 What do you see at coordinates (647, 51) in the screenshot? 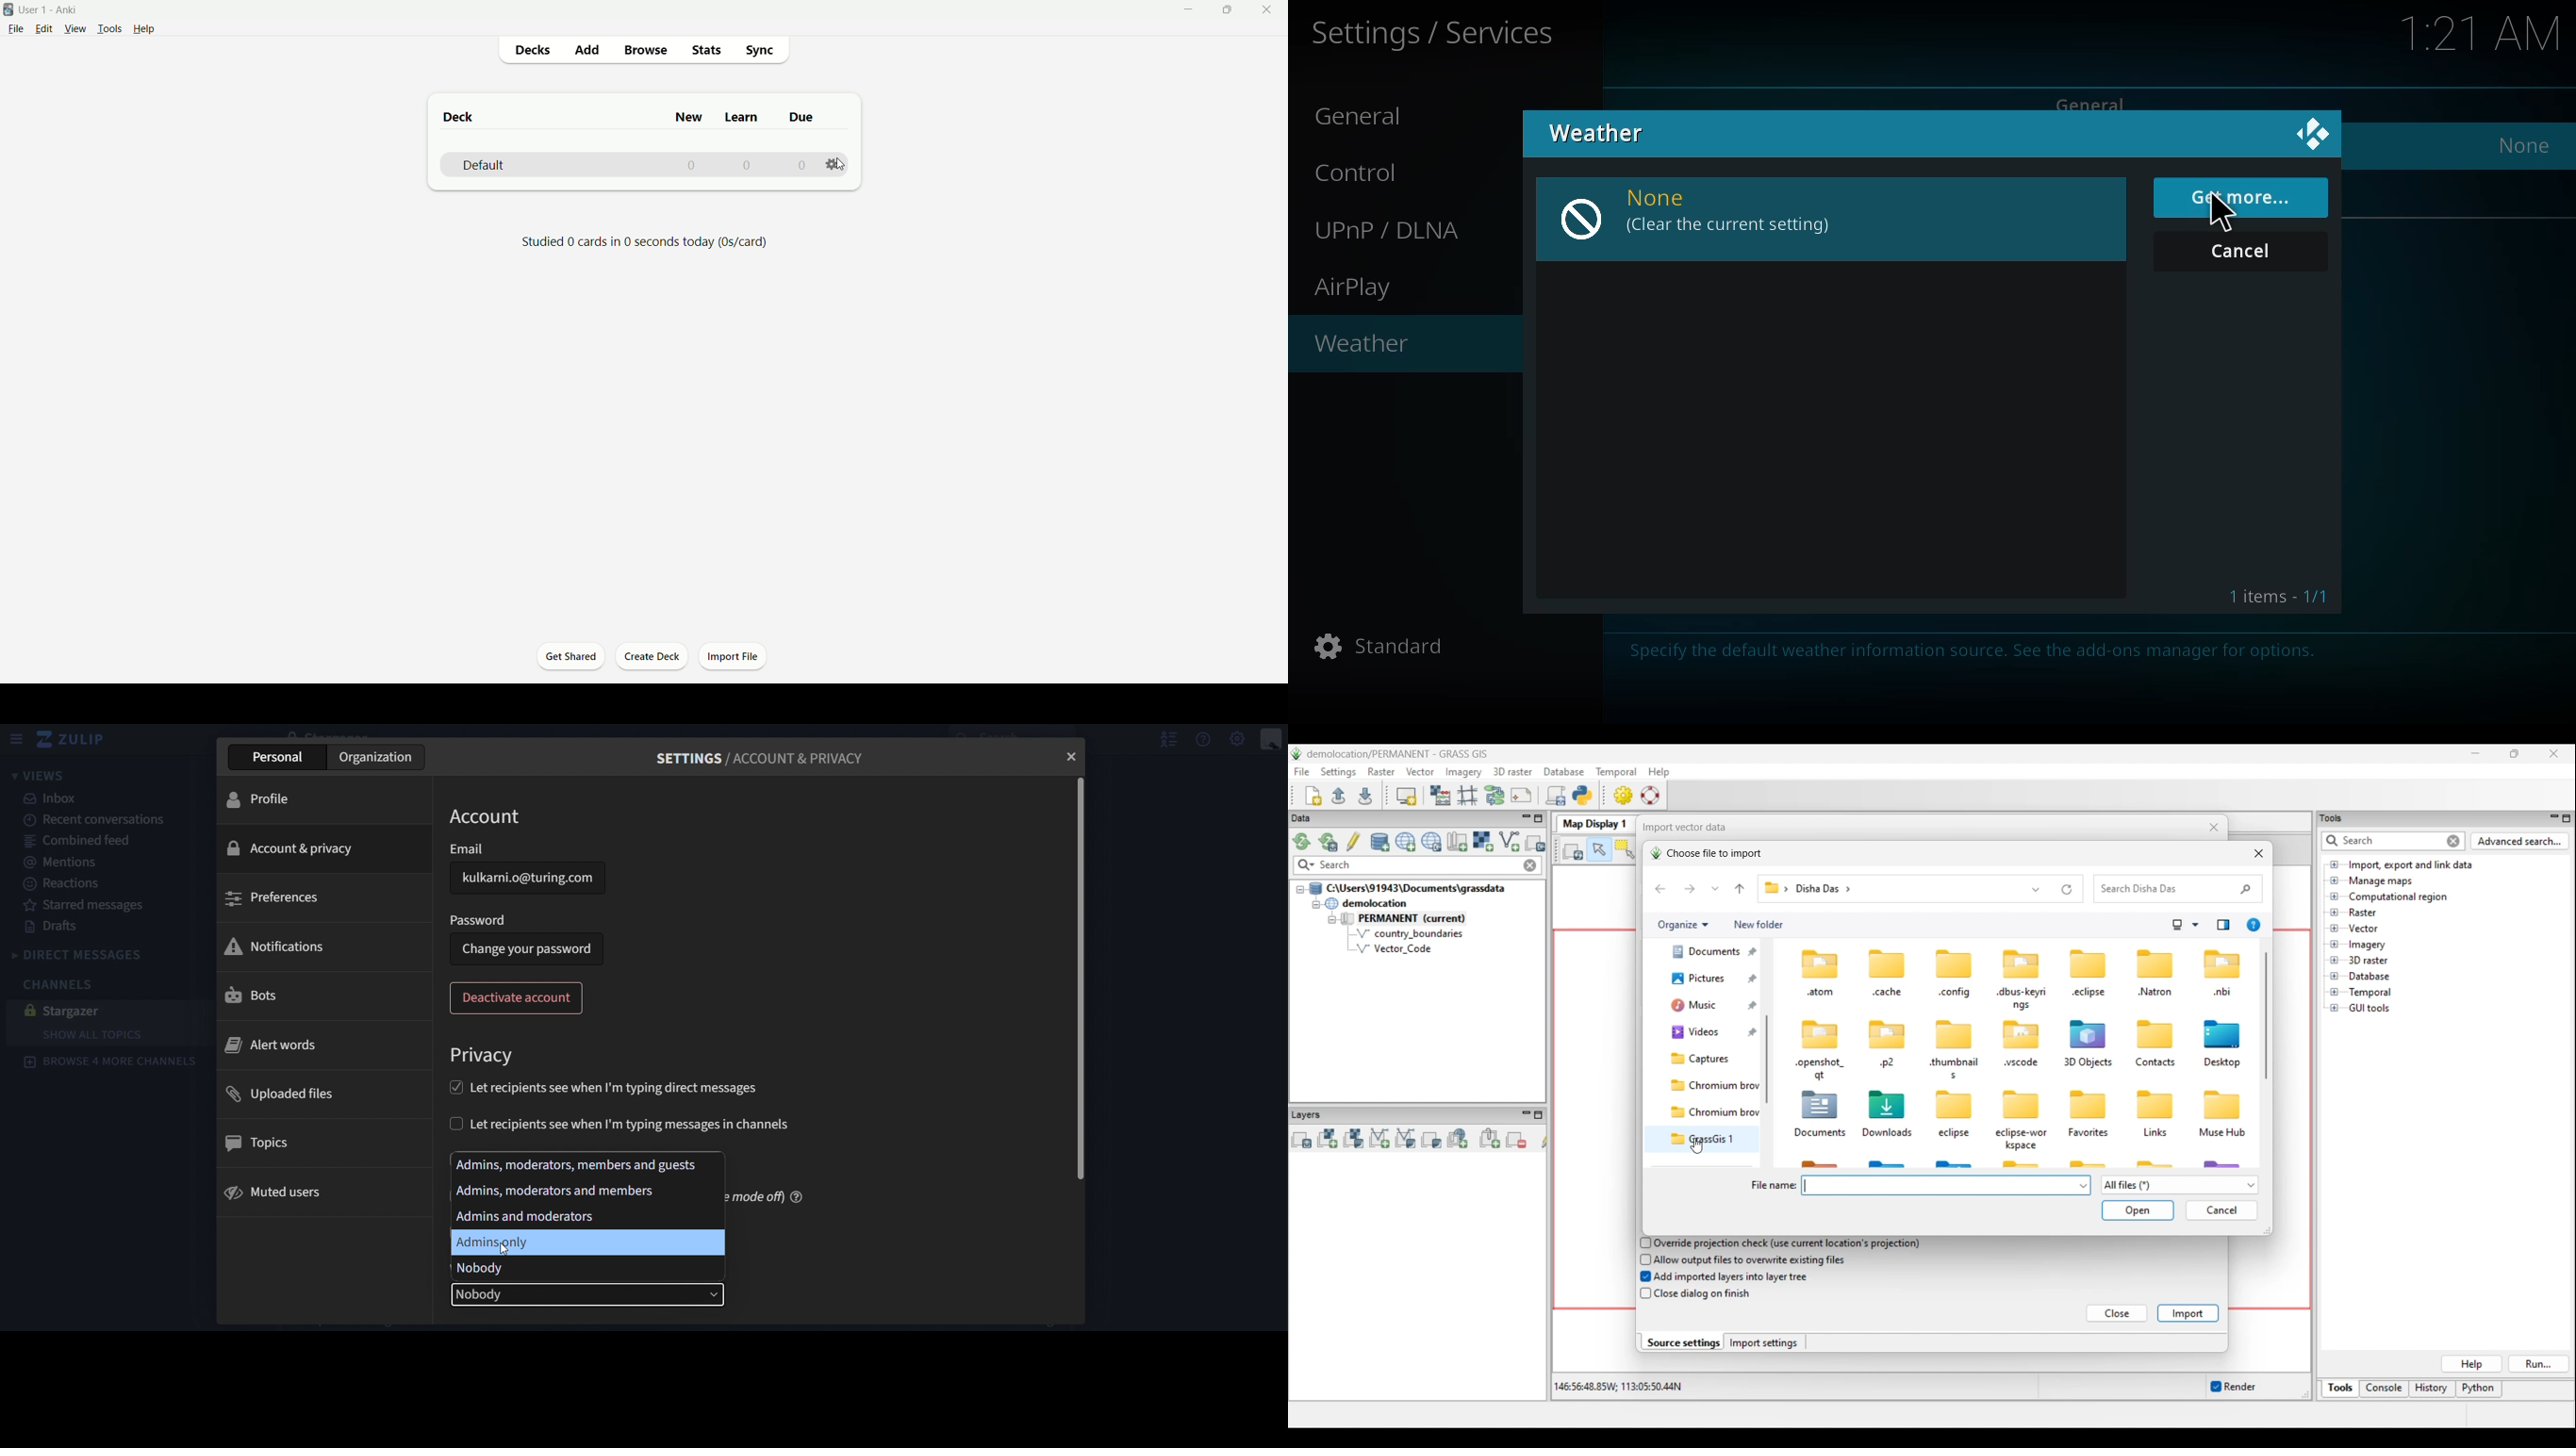
I see `browse` at bounding box center [647, 51].